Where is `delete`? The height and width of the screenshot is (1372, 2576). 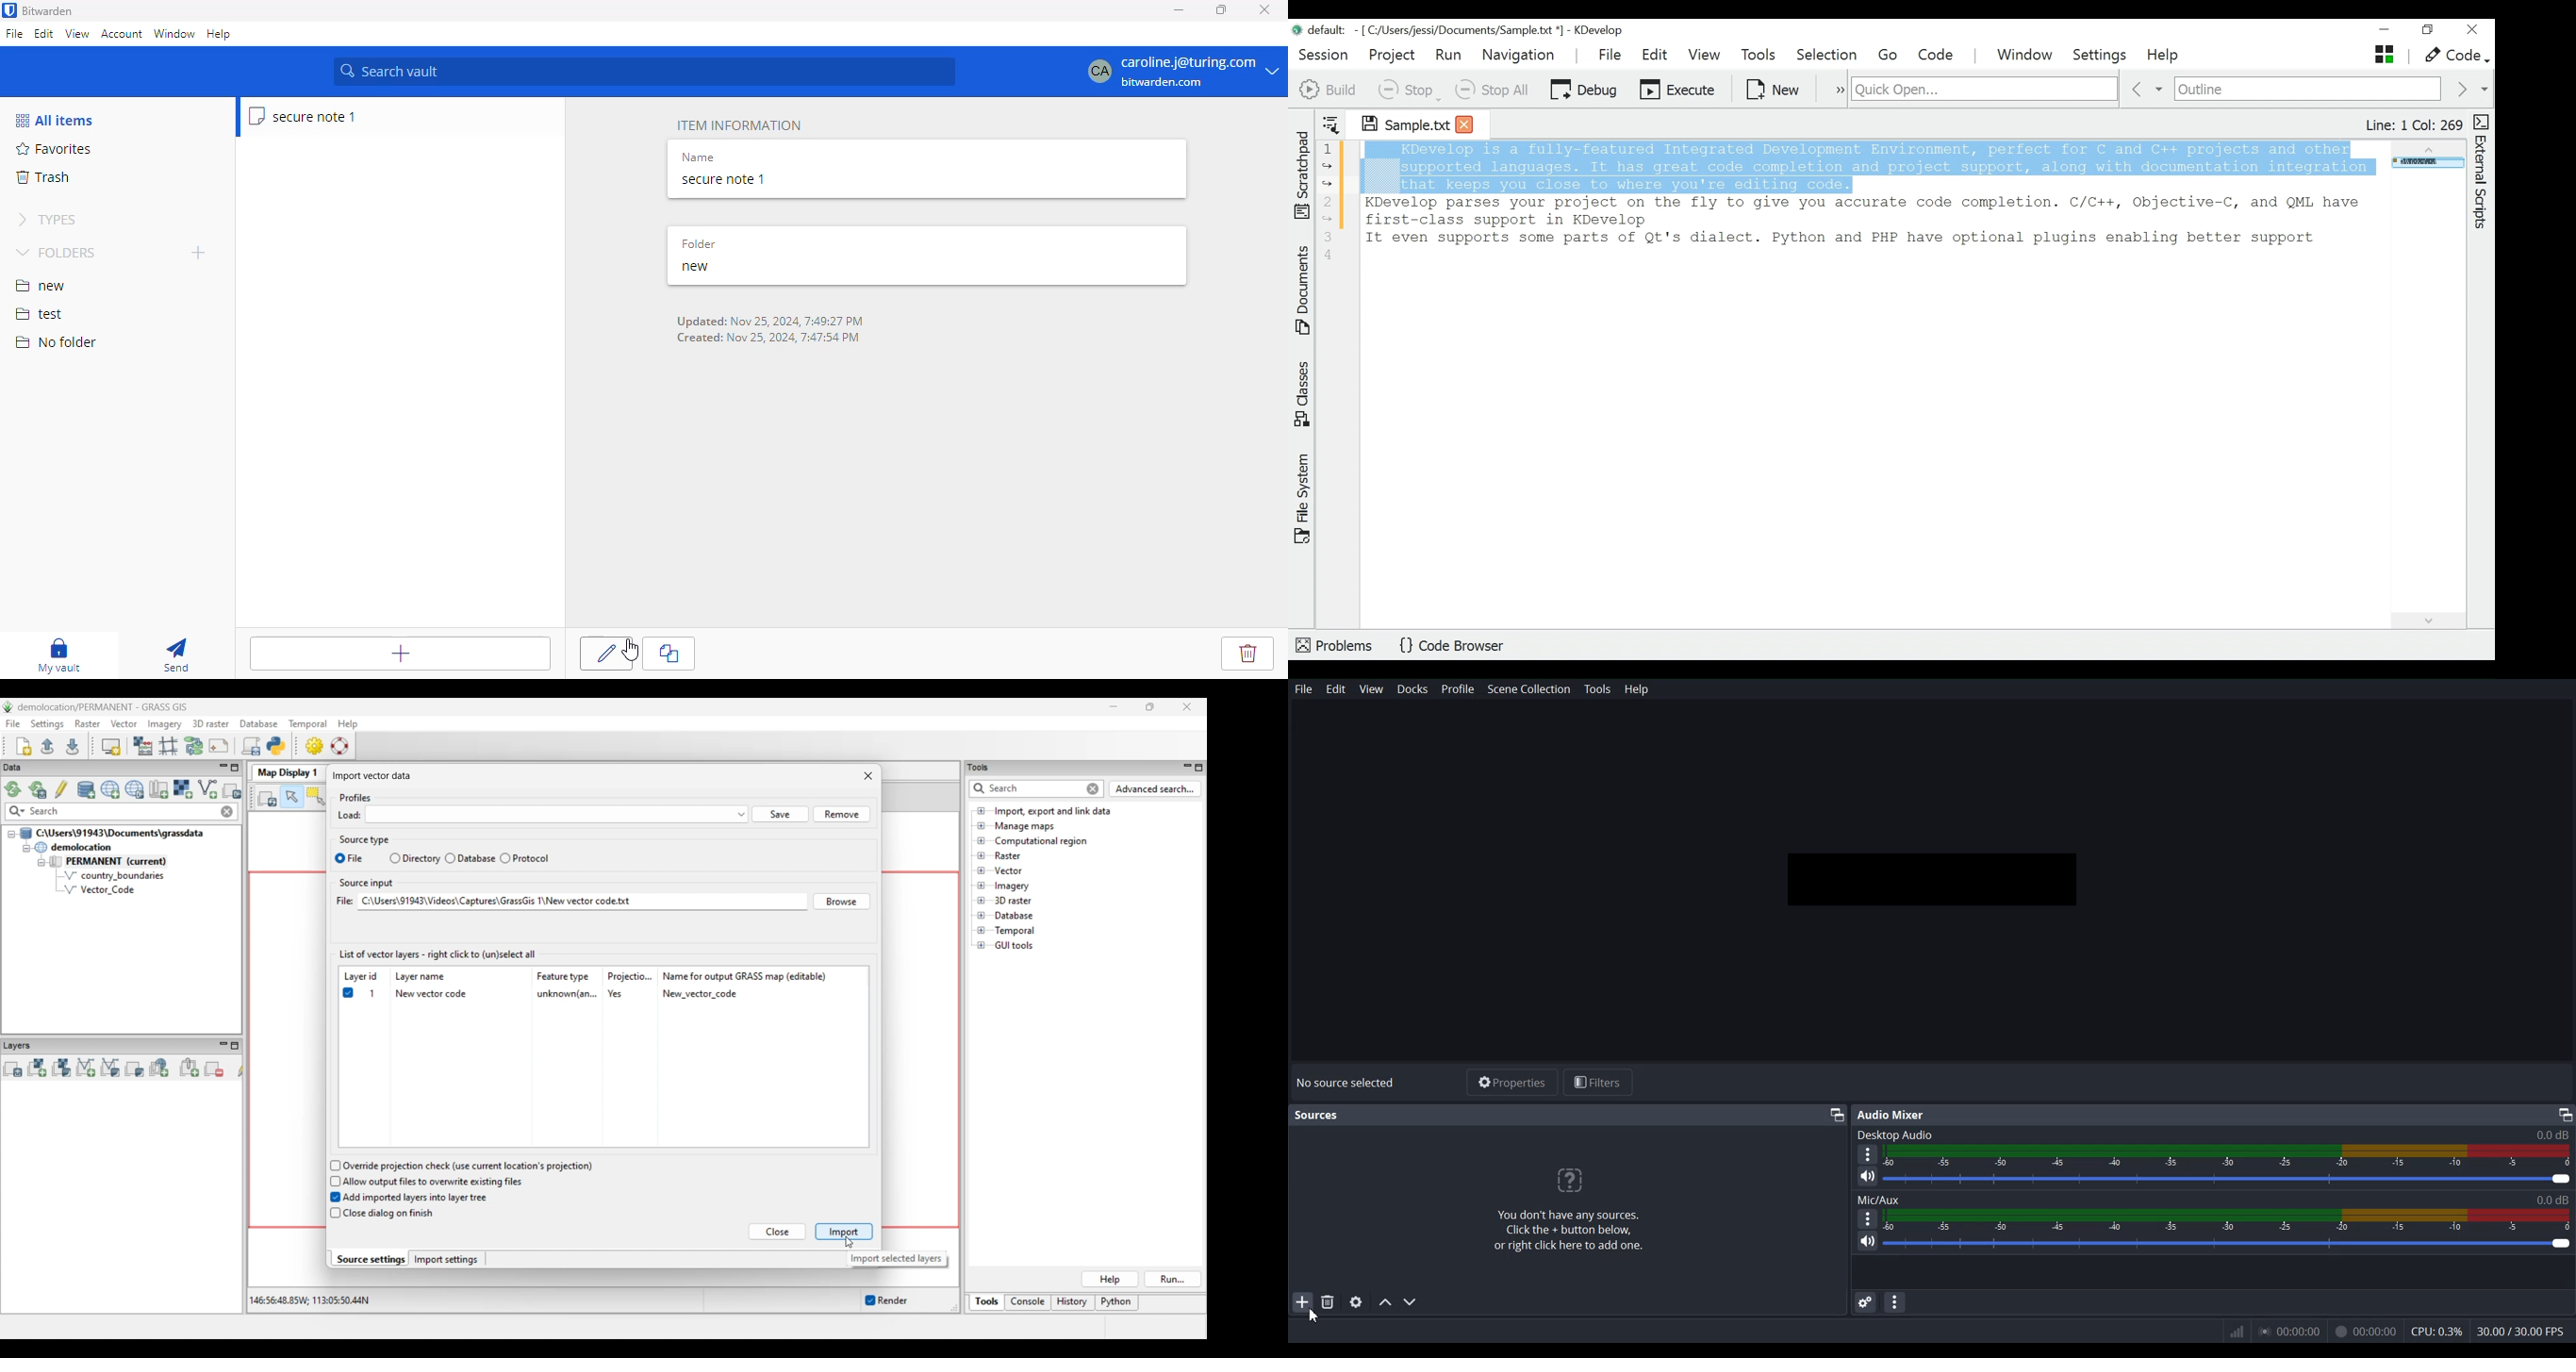
delete is located at coordinates (1248, 654).